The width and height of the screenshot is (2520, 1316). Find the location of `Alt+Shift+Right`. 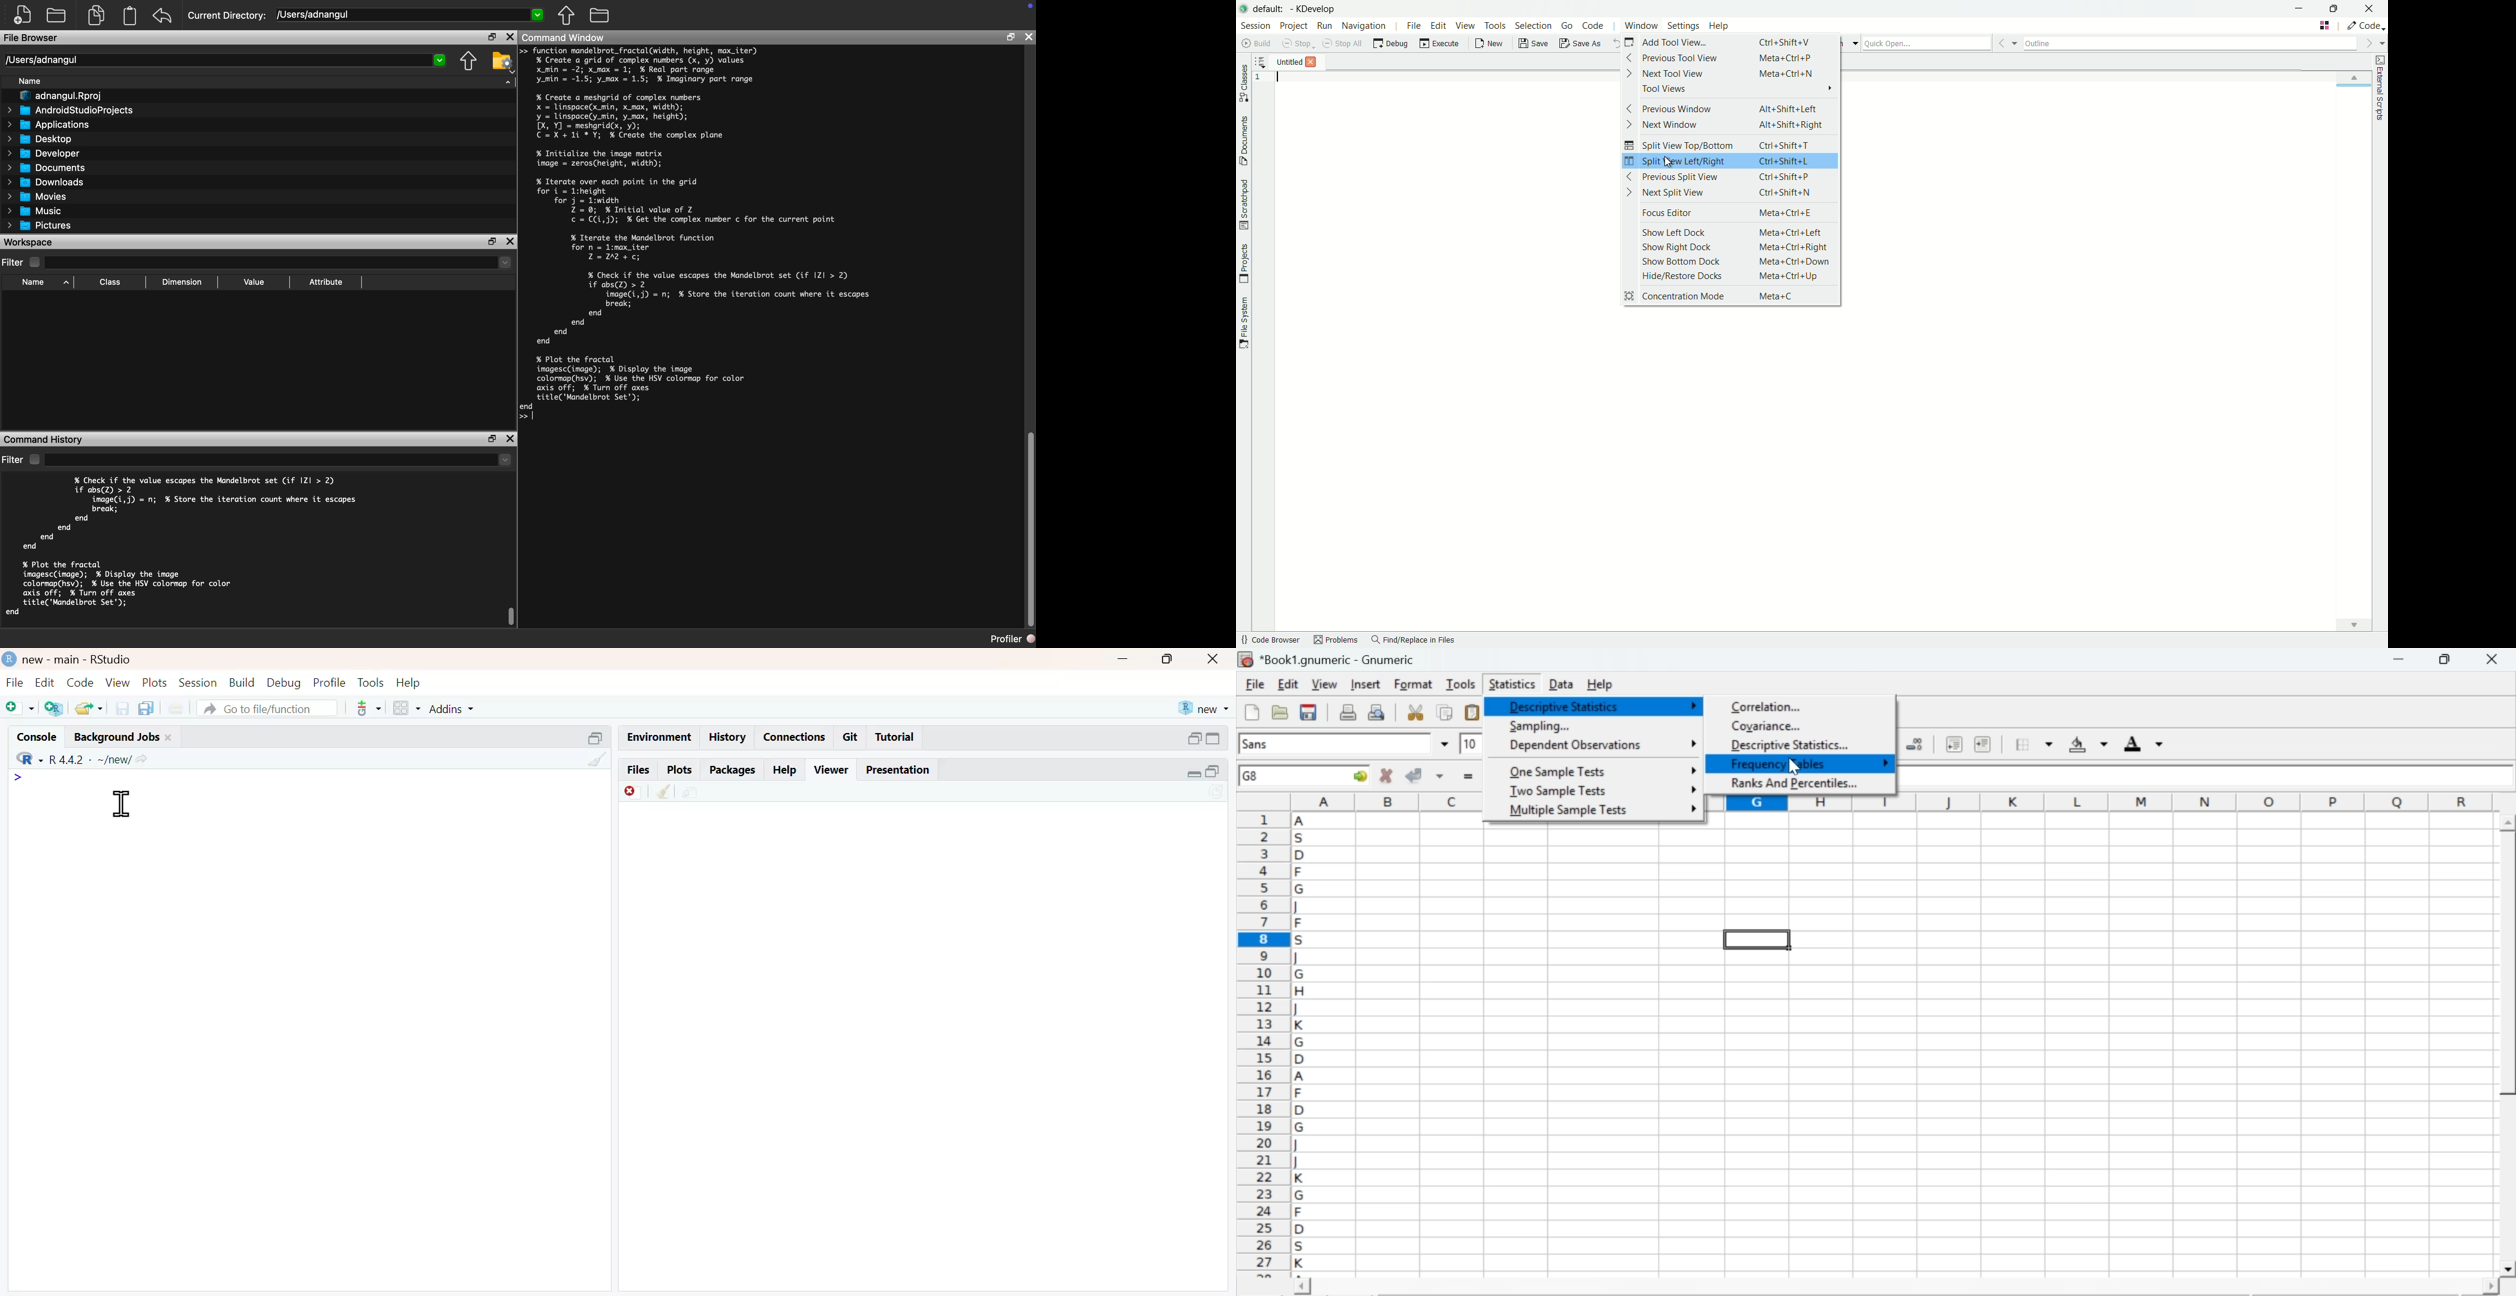

Alt+Shift+Right is located at coordinates (1794, 126).